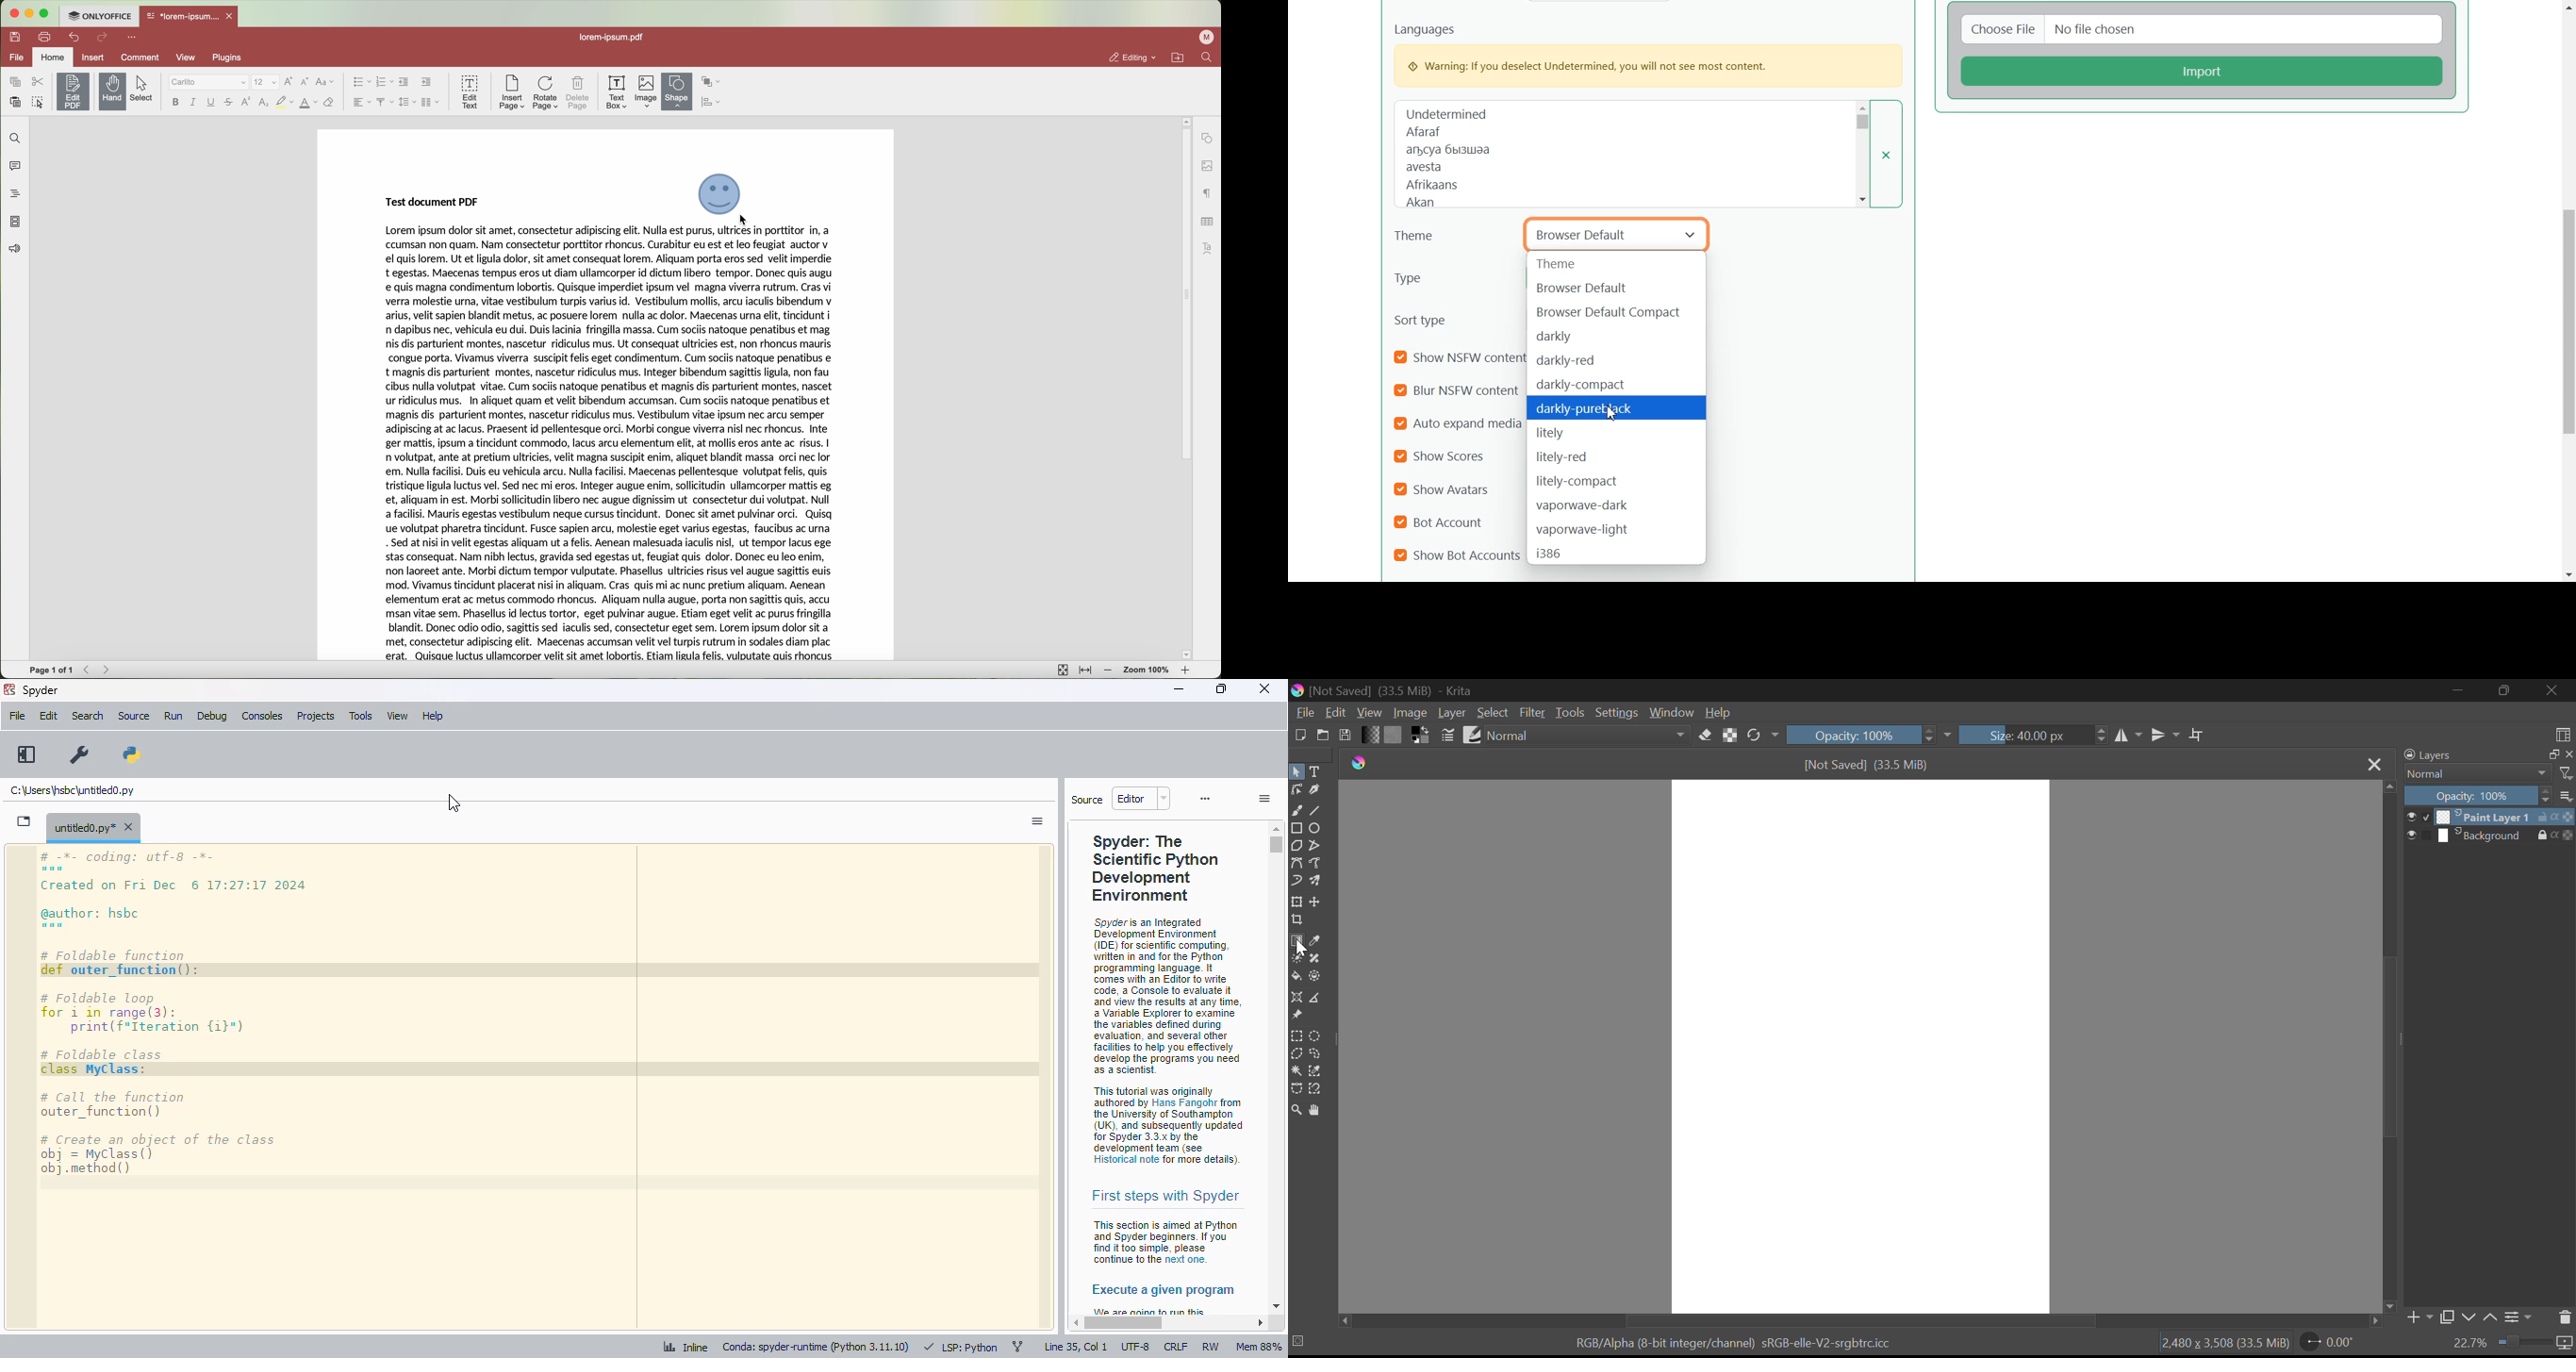 Image resolution: width=2576 pixels, height=1372 pixels. I want to click on options, so click(1265, 799).